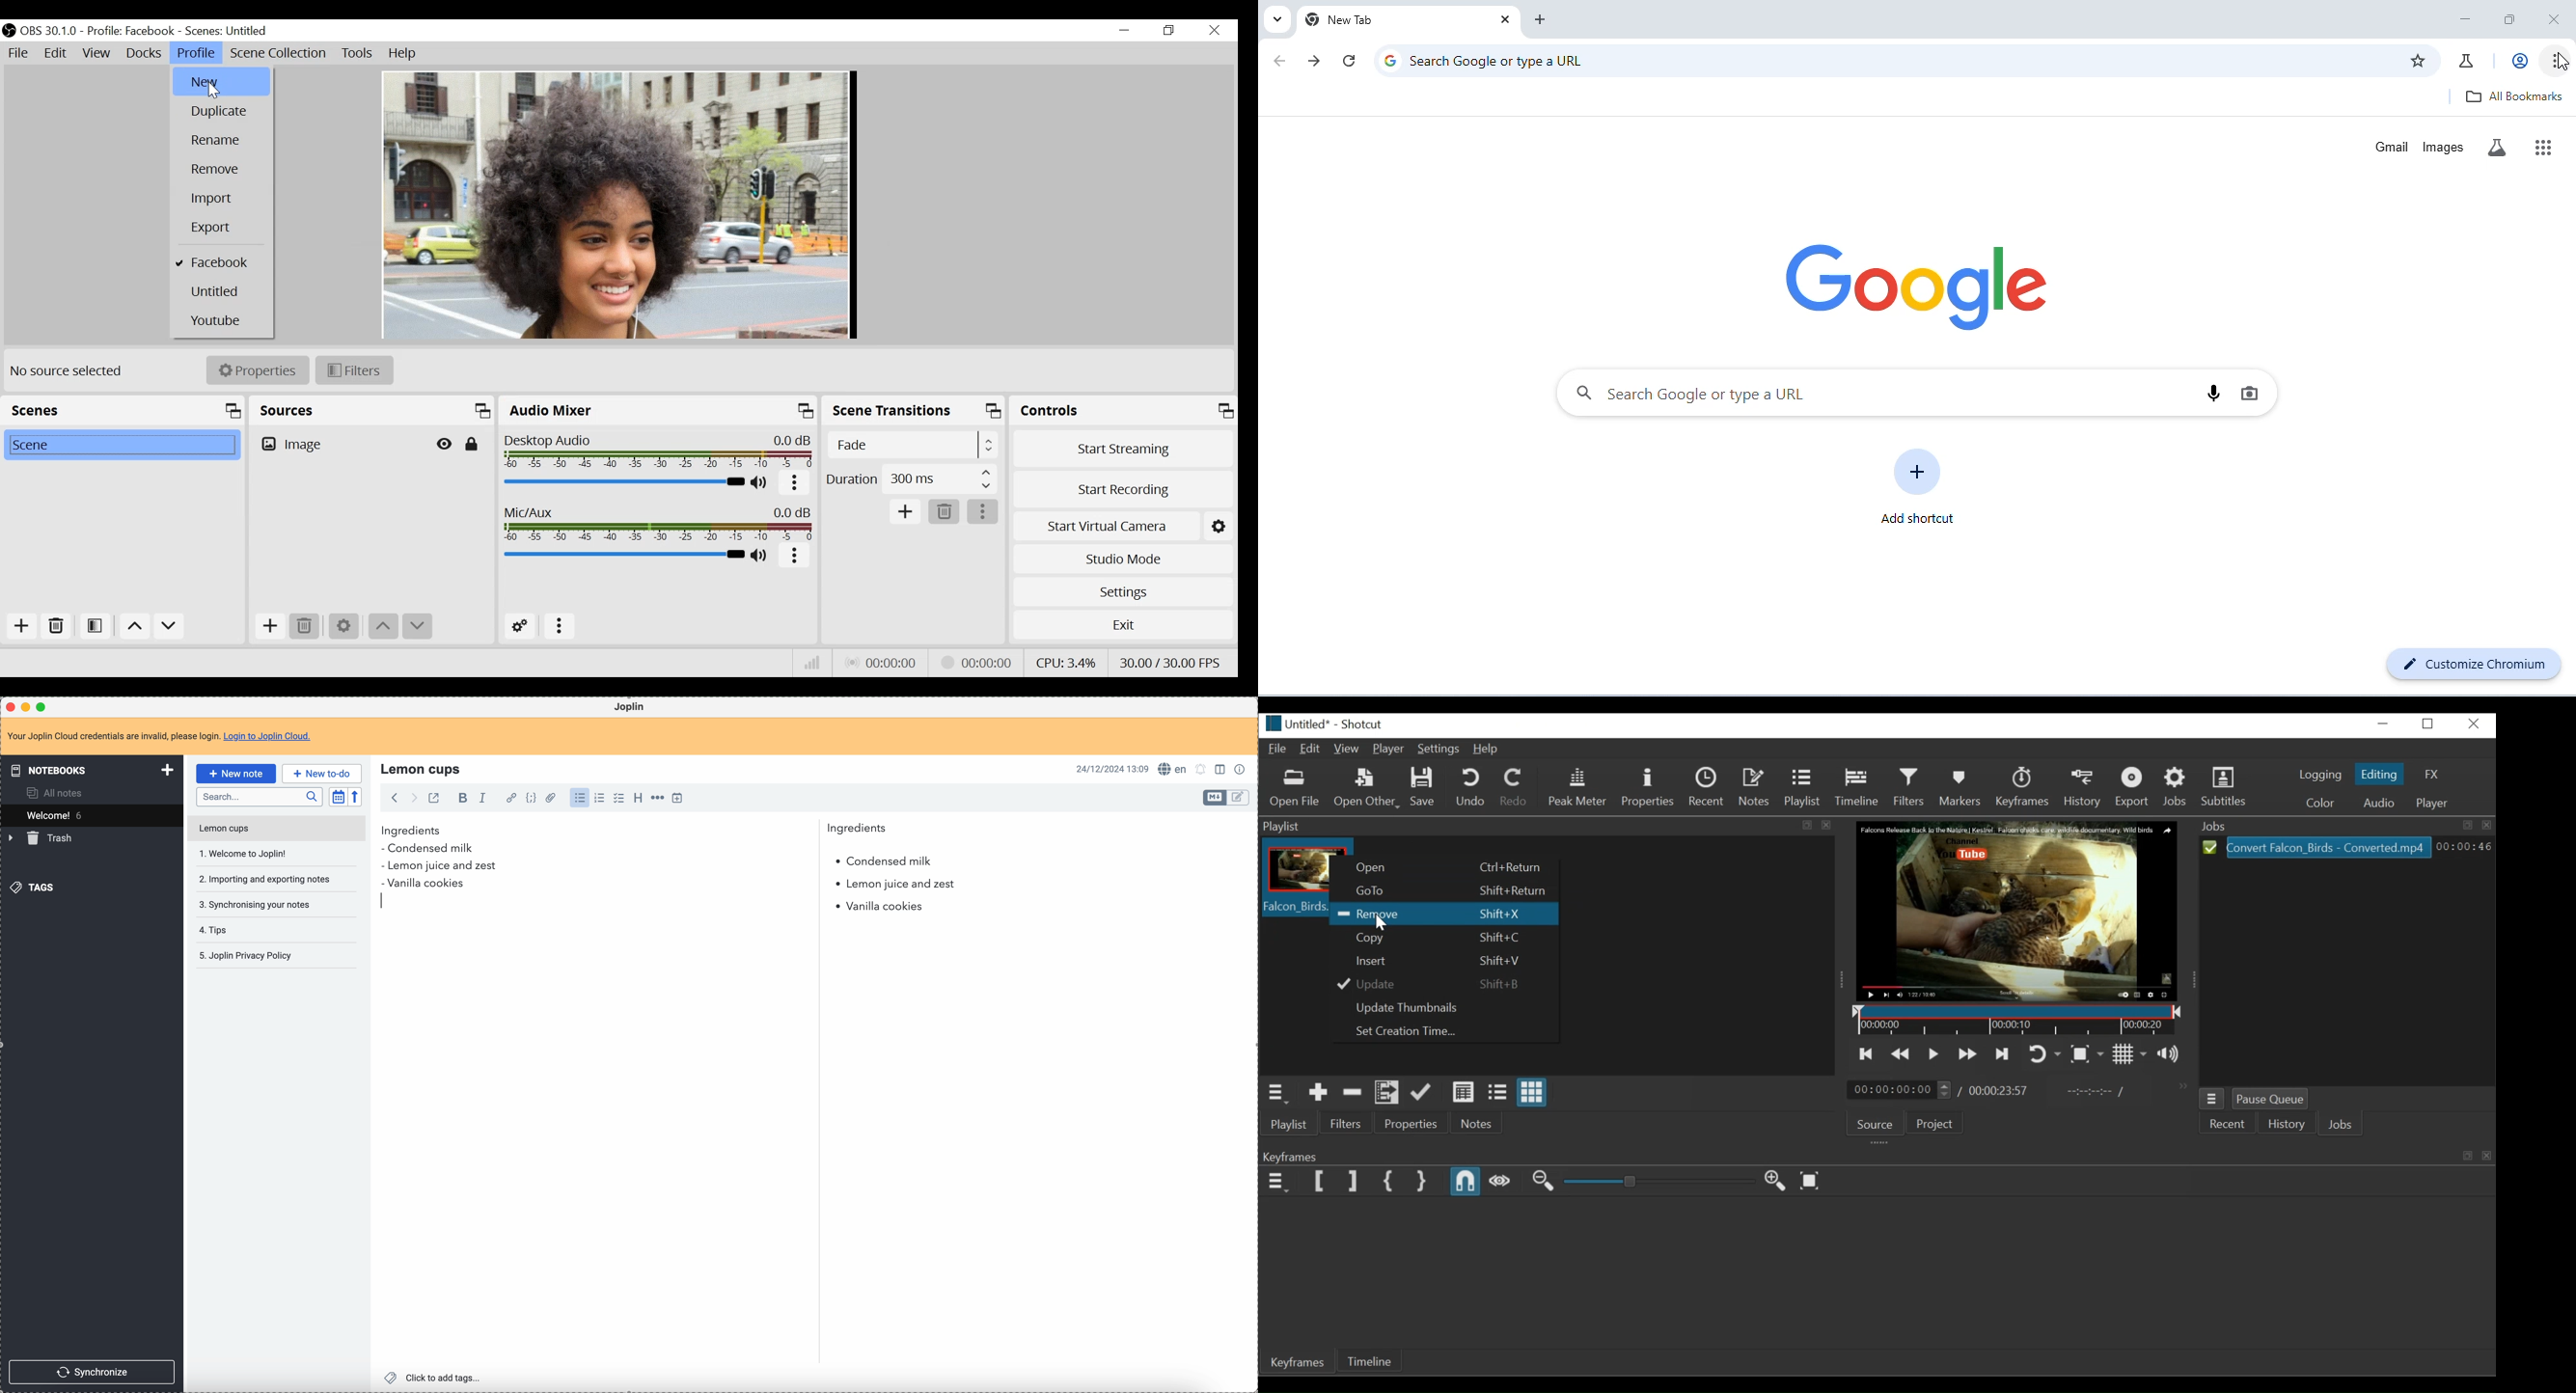 The image size is (2576, 1400). I want to click on google logo, so click(1388, 61).